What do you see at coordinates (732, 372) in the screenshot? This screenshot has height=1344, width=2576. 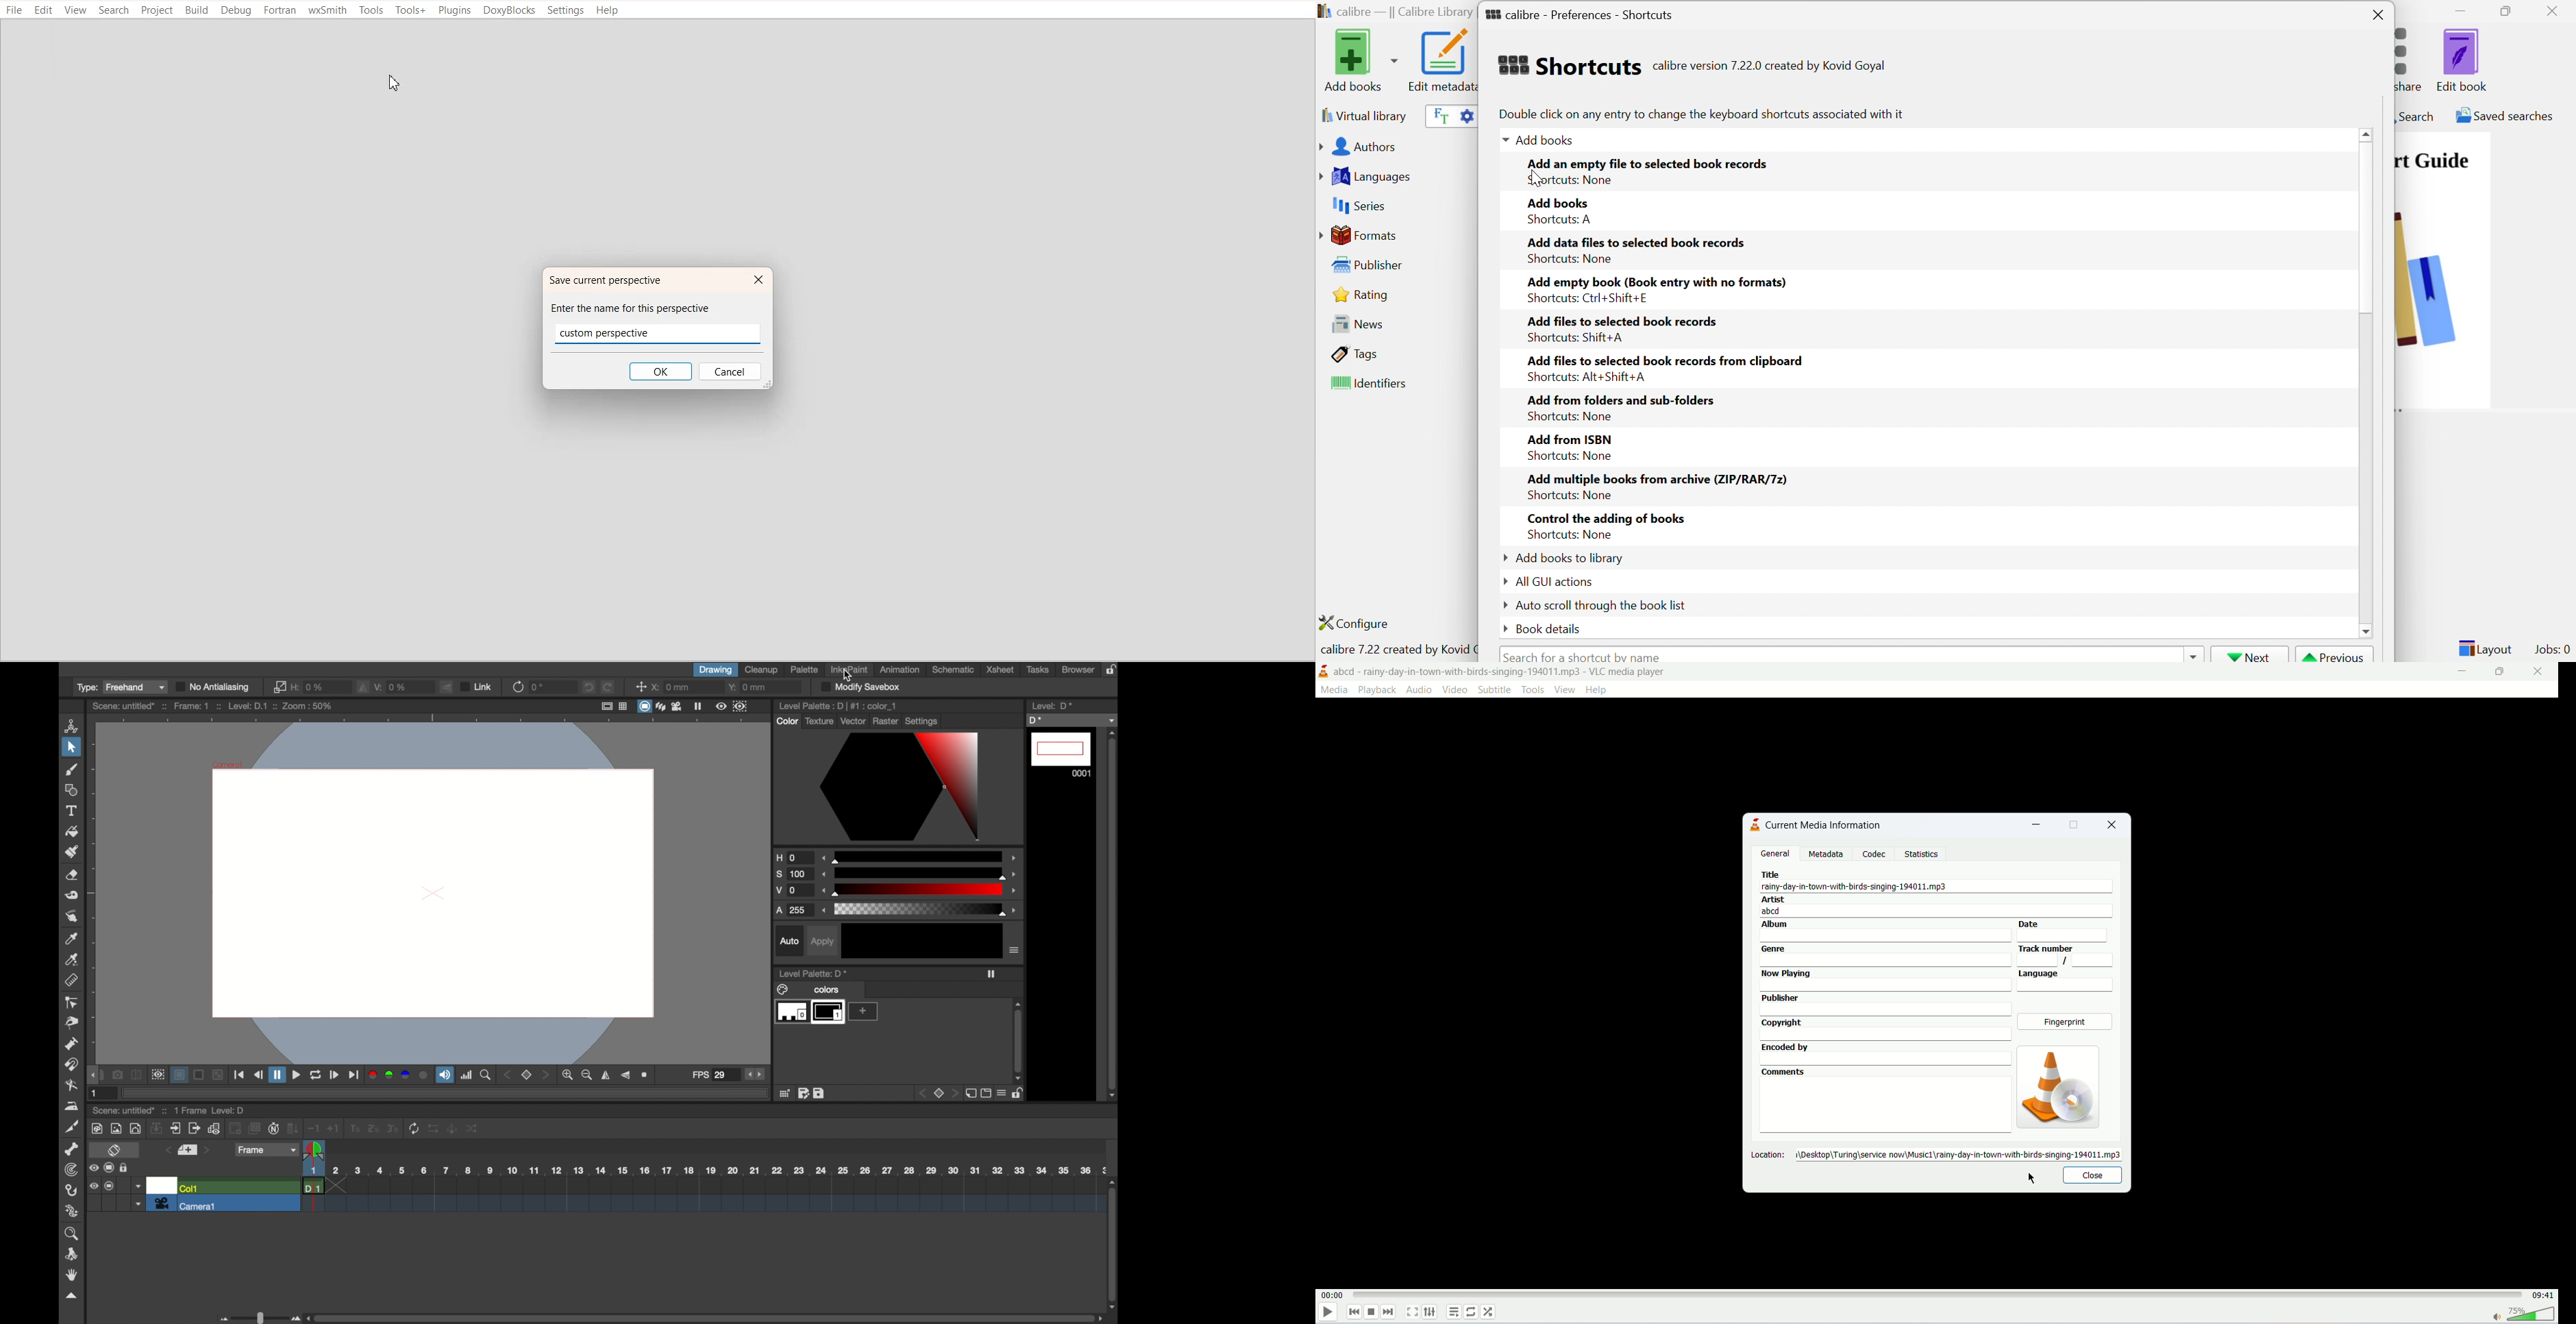 I see `Cancel` at bounding box center [732, 372].